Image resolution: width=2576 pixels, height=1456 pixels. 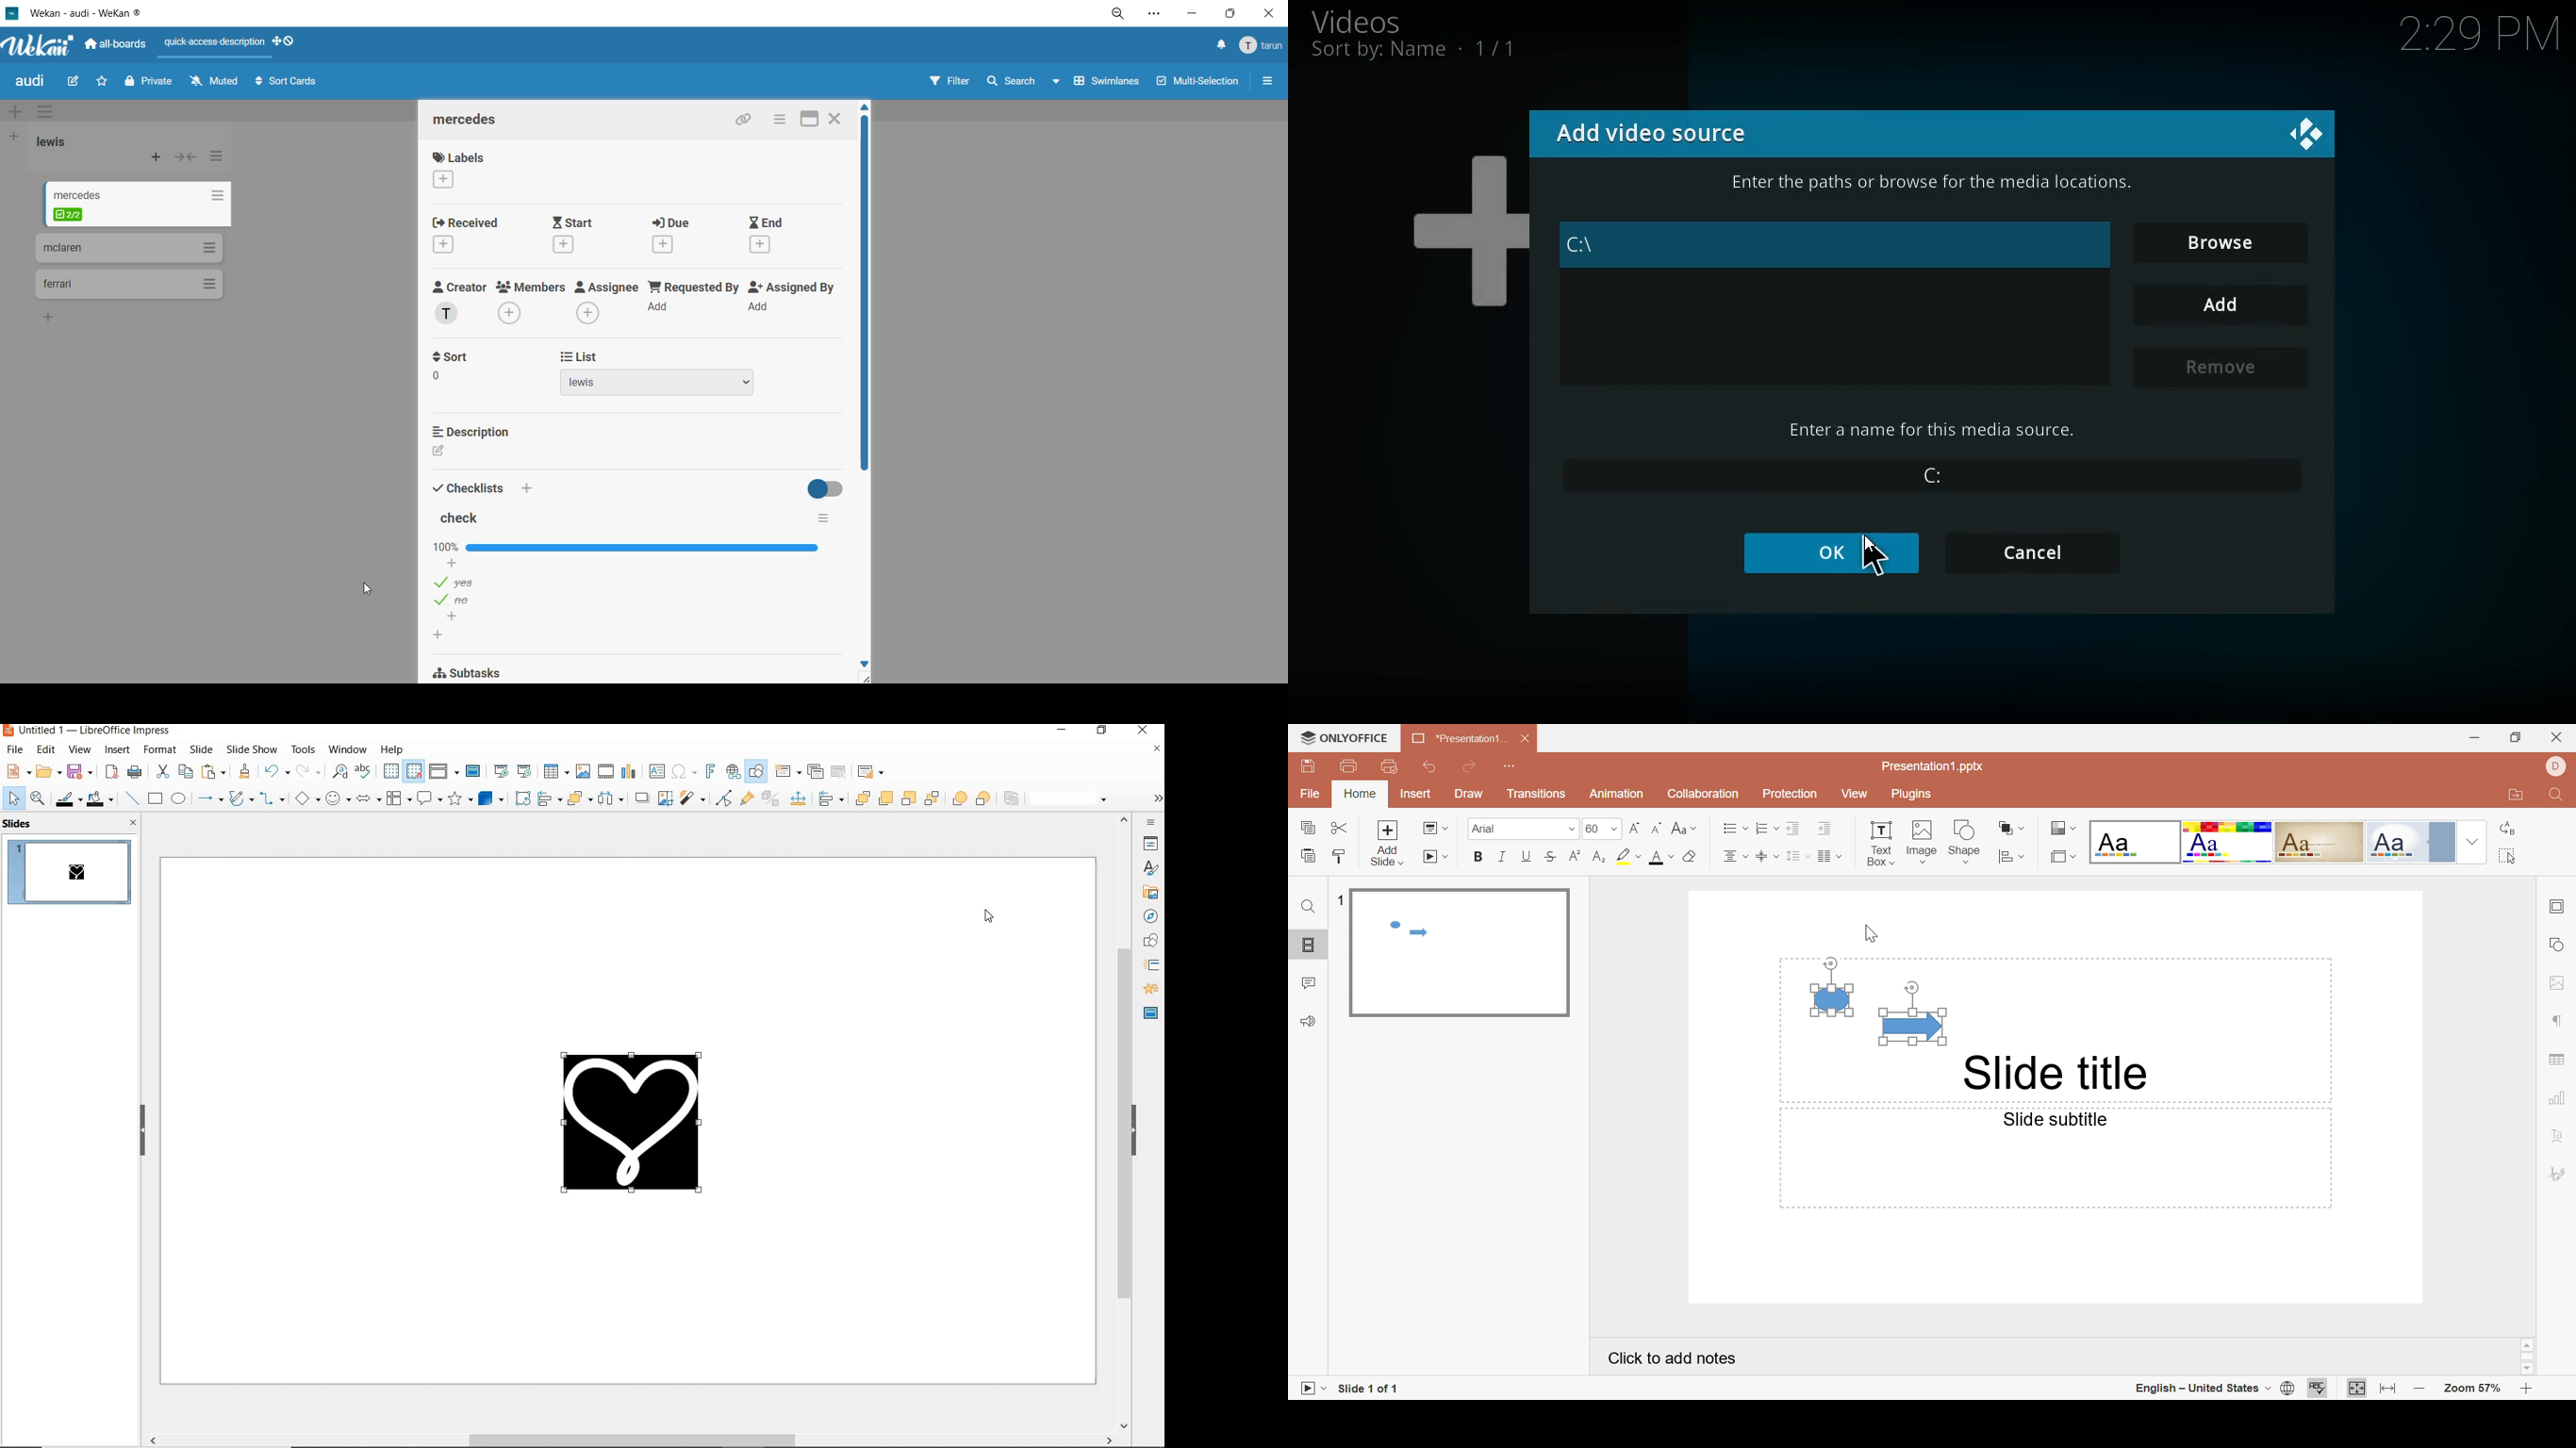 What do you see at coordinates (746, 798) in the screenshot?
I see `show gluepoint functions` at bounding box center [746, 798].